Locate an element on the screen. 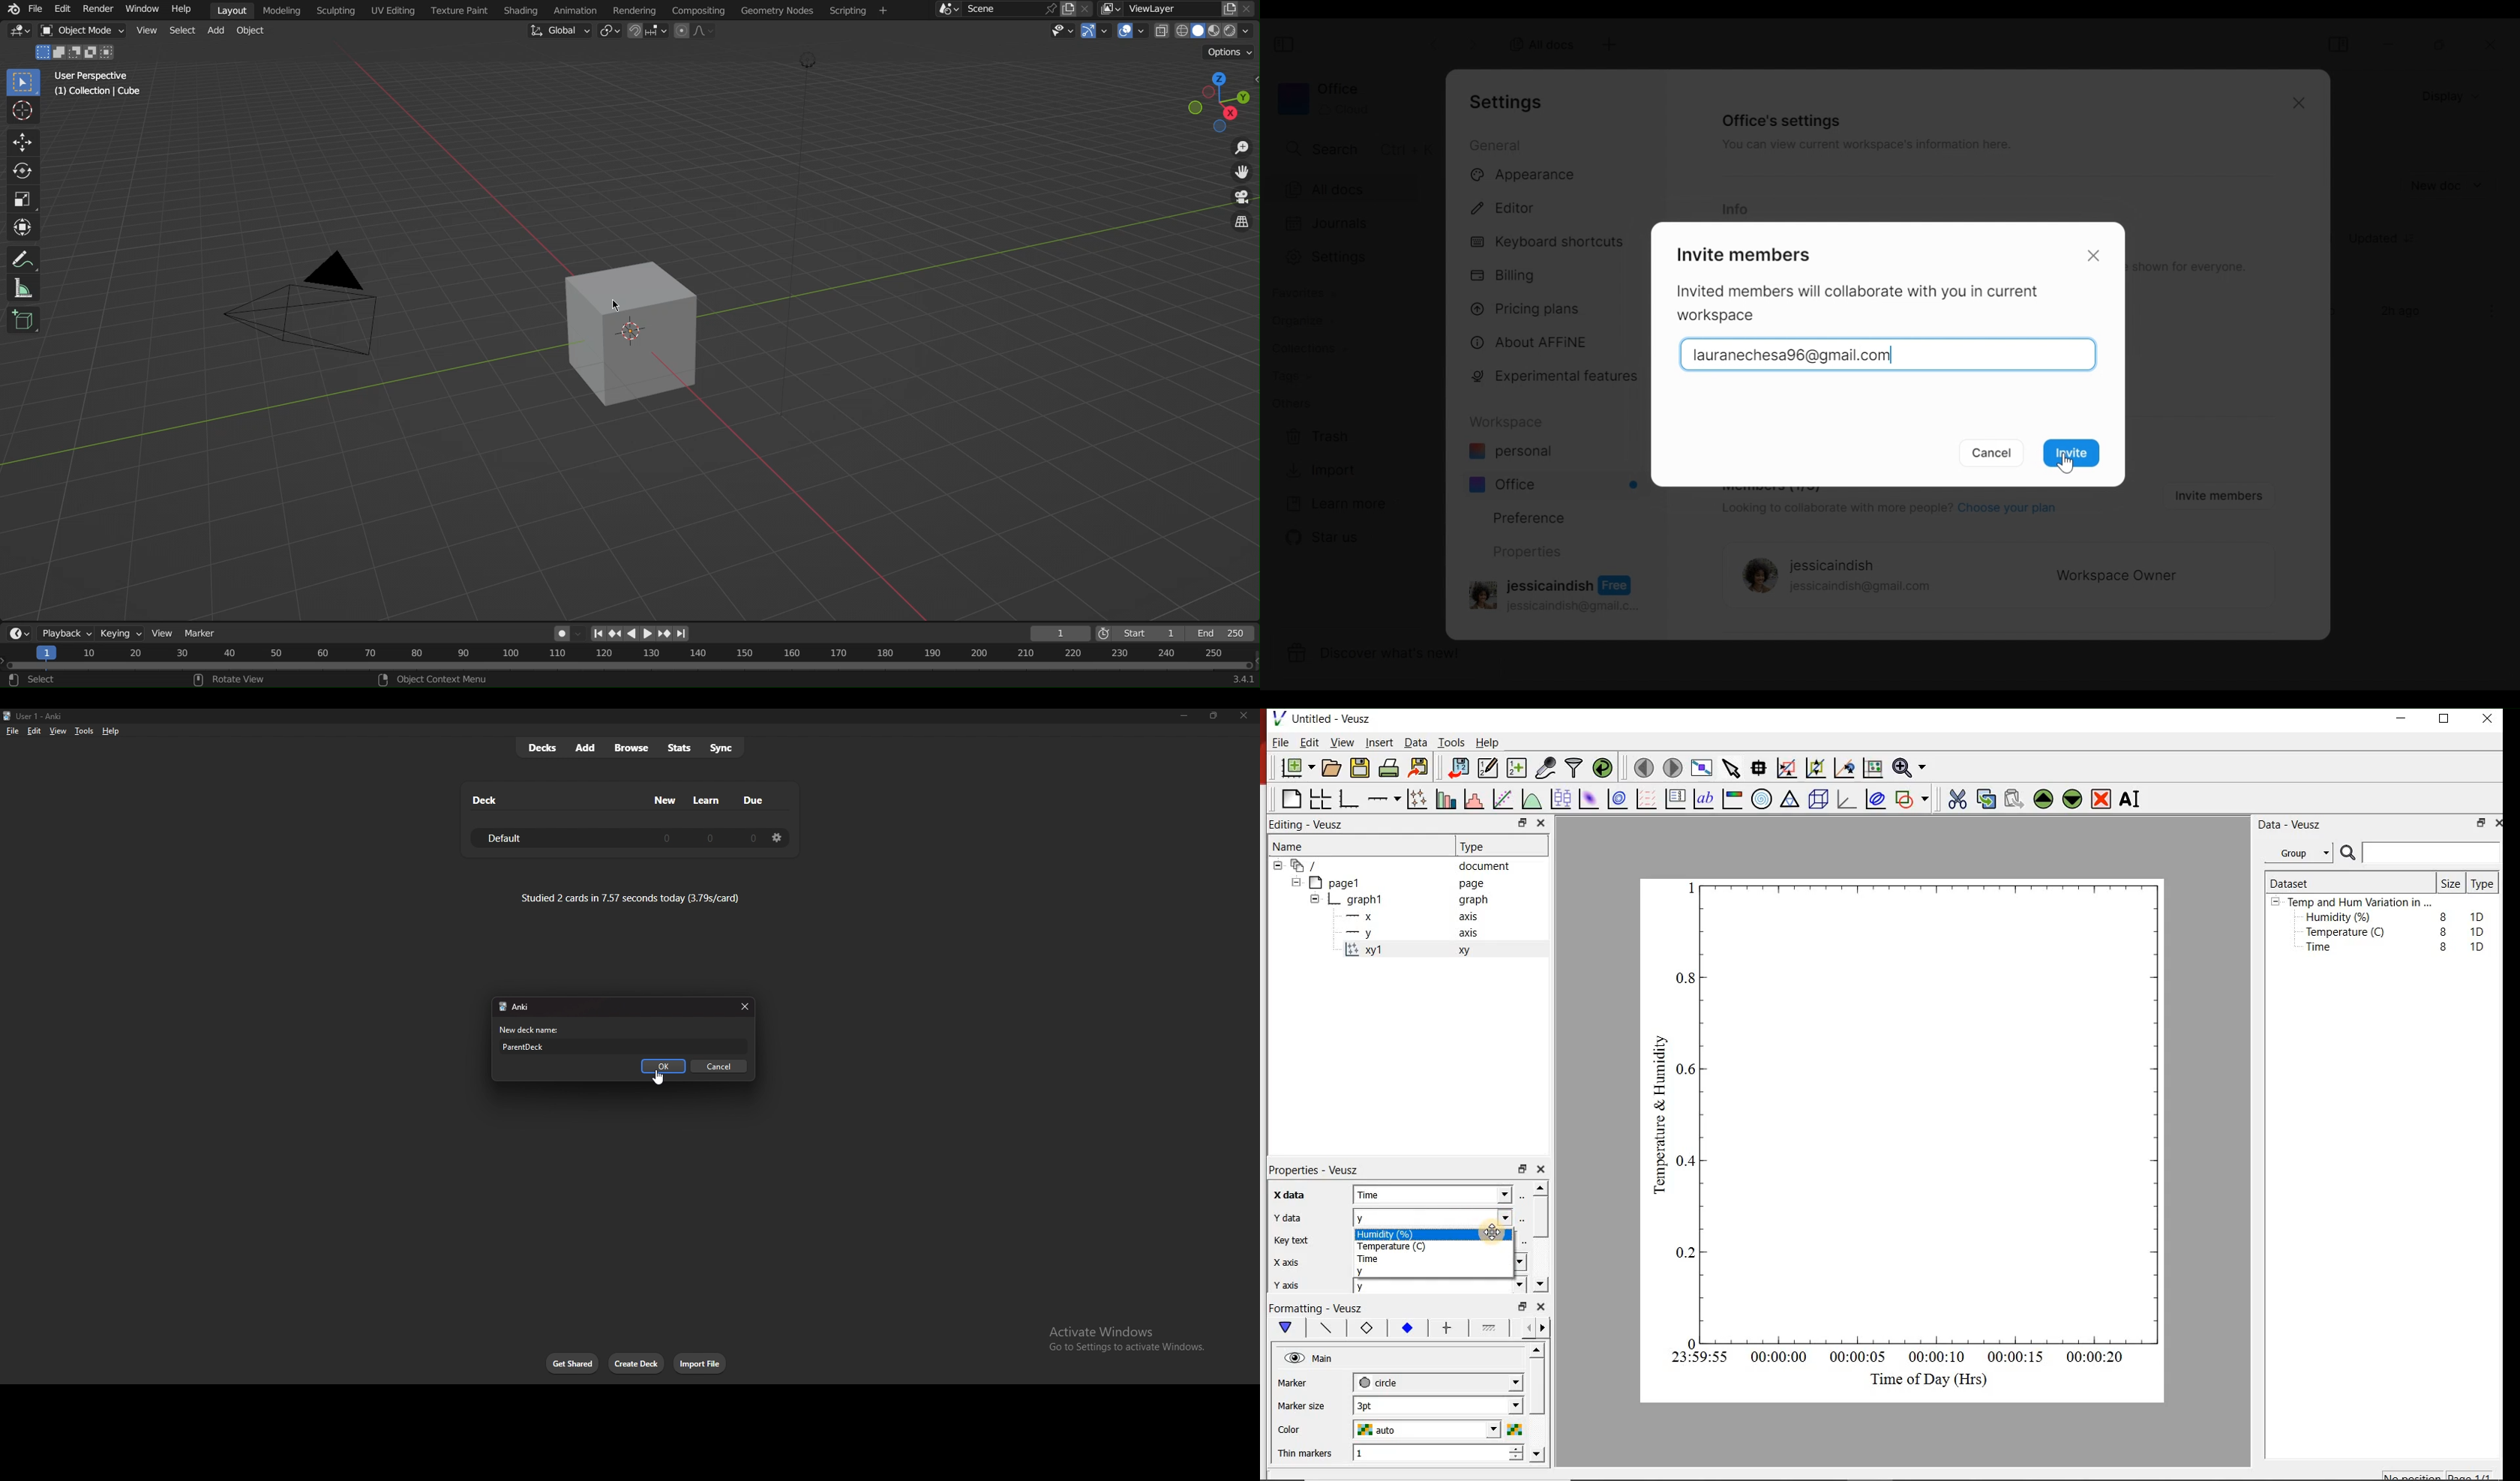 The image size is (2520, 1484). Time of Day (Hrs) is located at coordinates (1923, 1379).